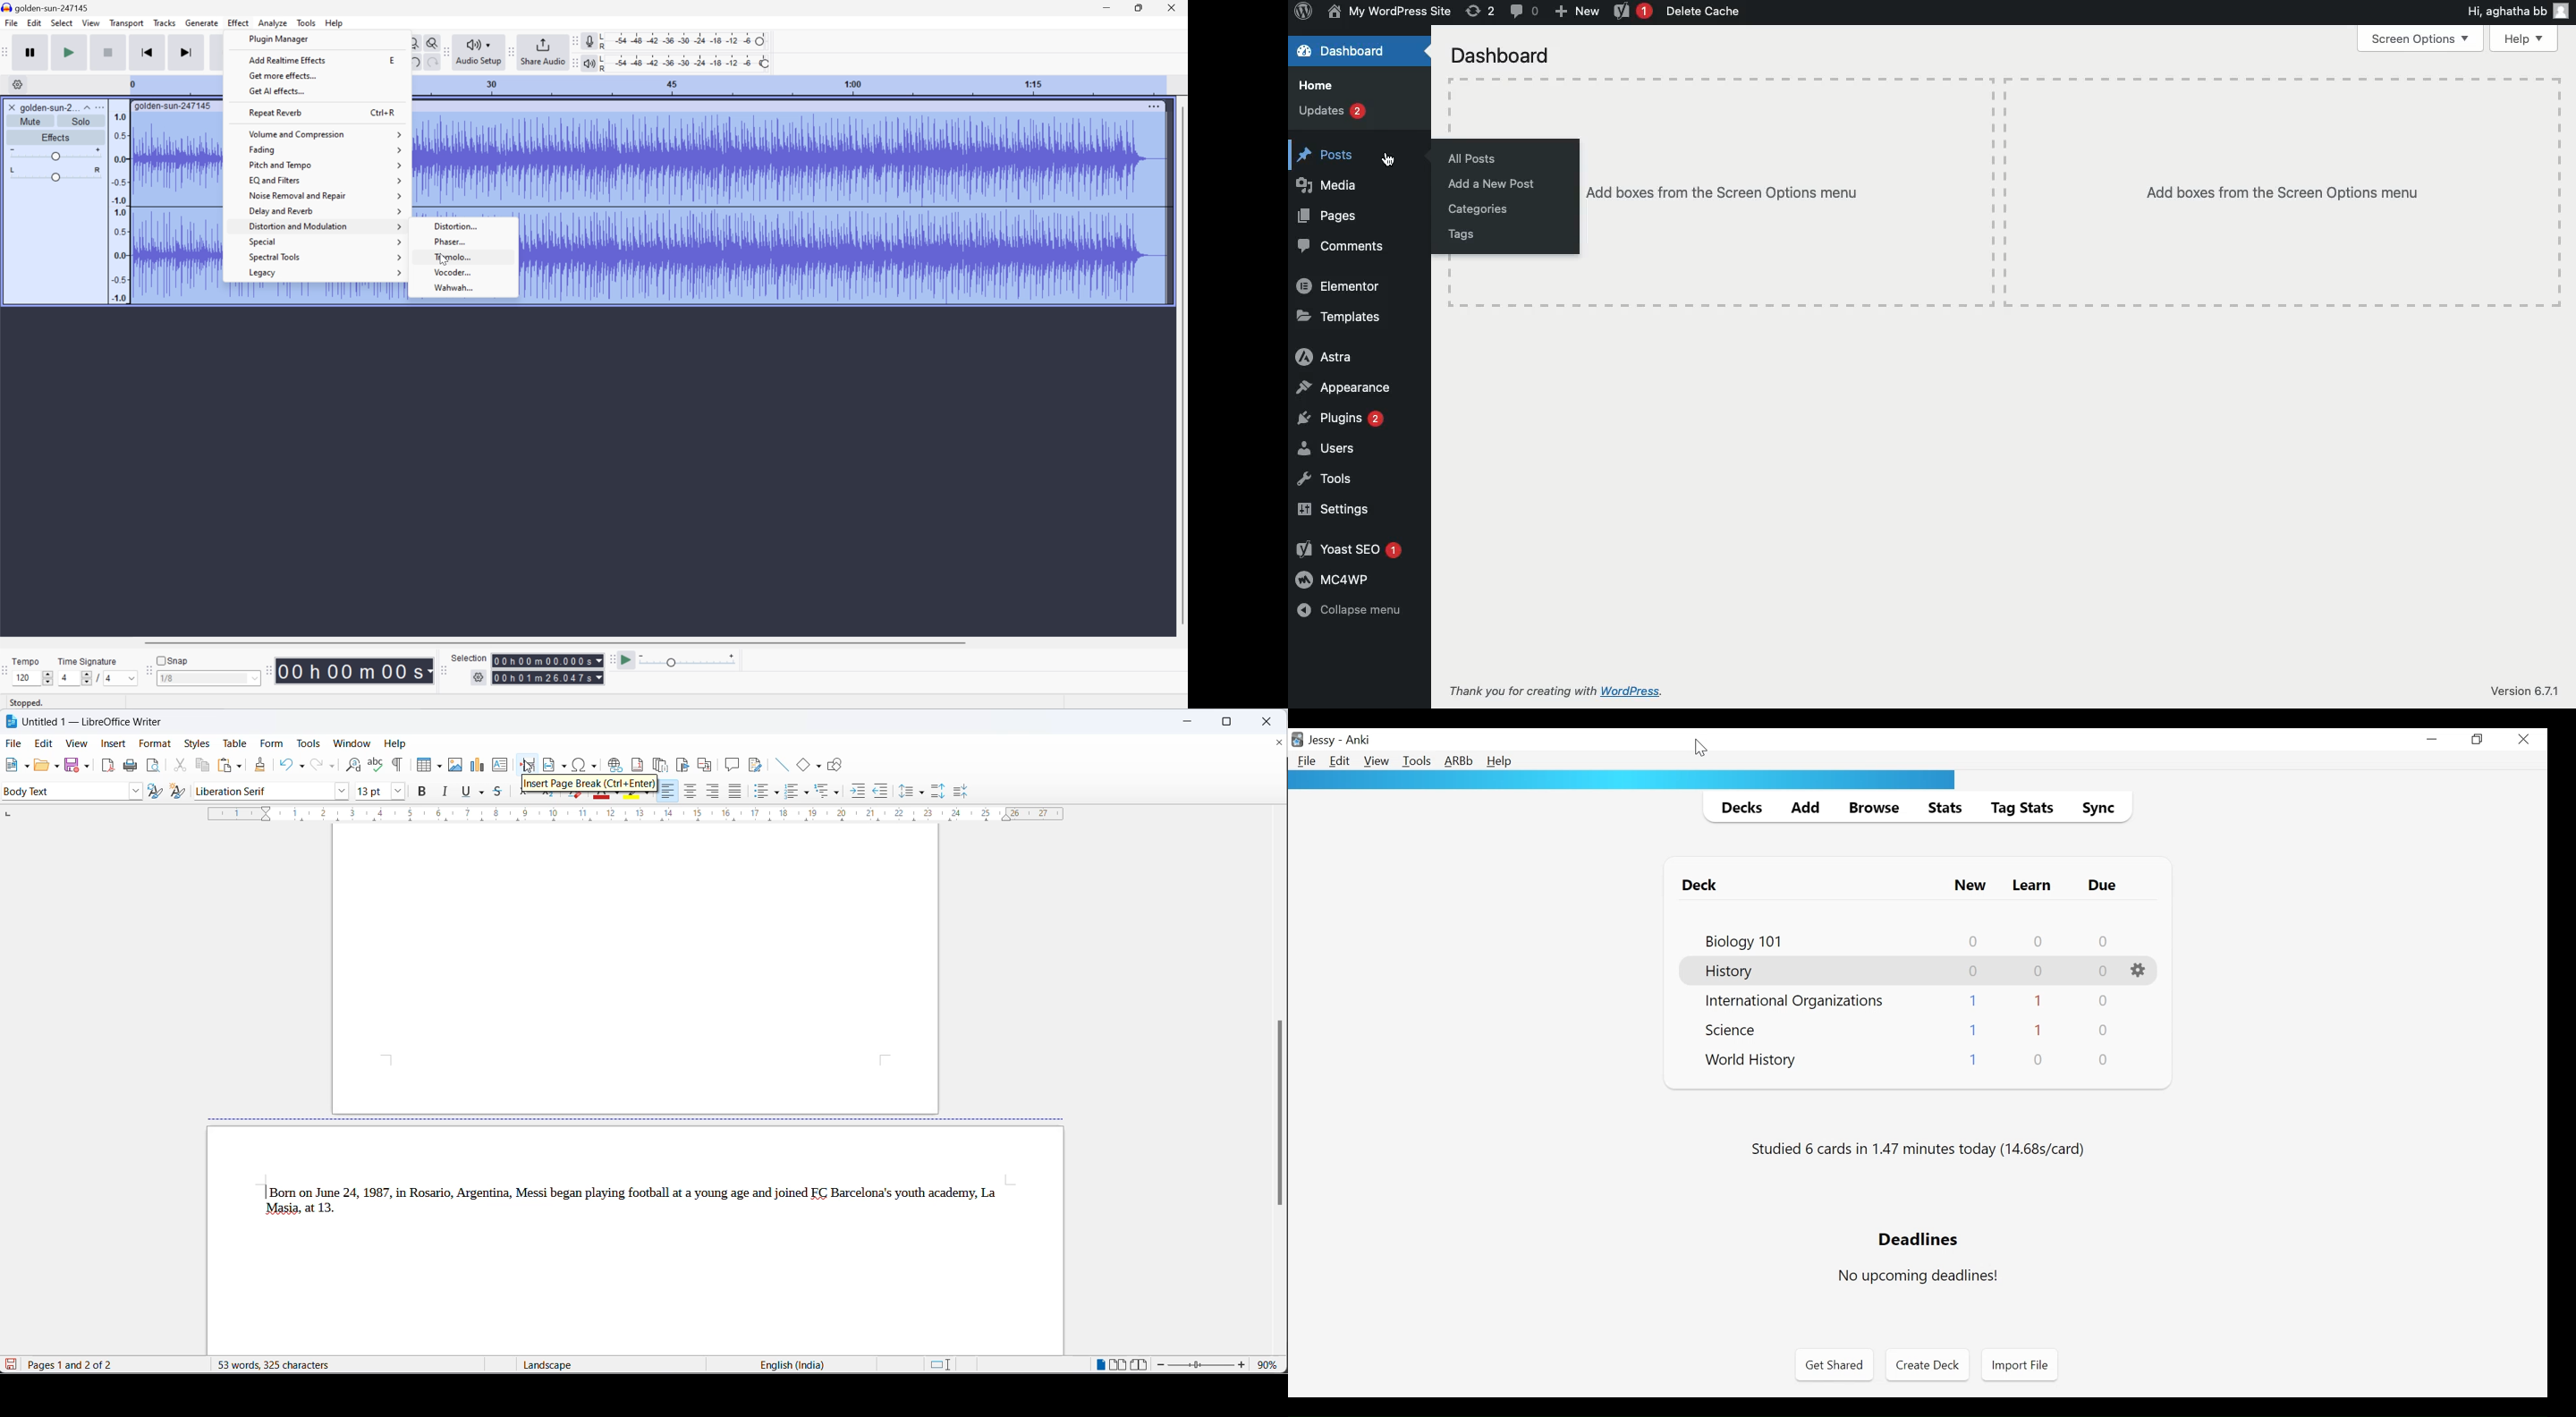 The height and width of the screenshot is (1428, 2576). What do you see at coordinates (783, 765) in the screenshot?
I see `insert line` at bounding box center [783, 765].